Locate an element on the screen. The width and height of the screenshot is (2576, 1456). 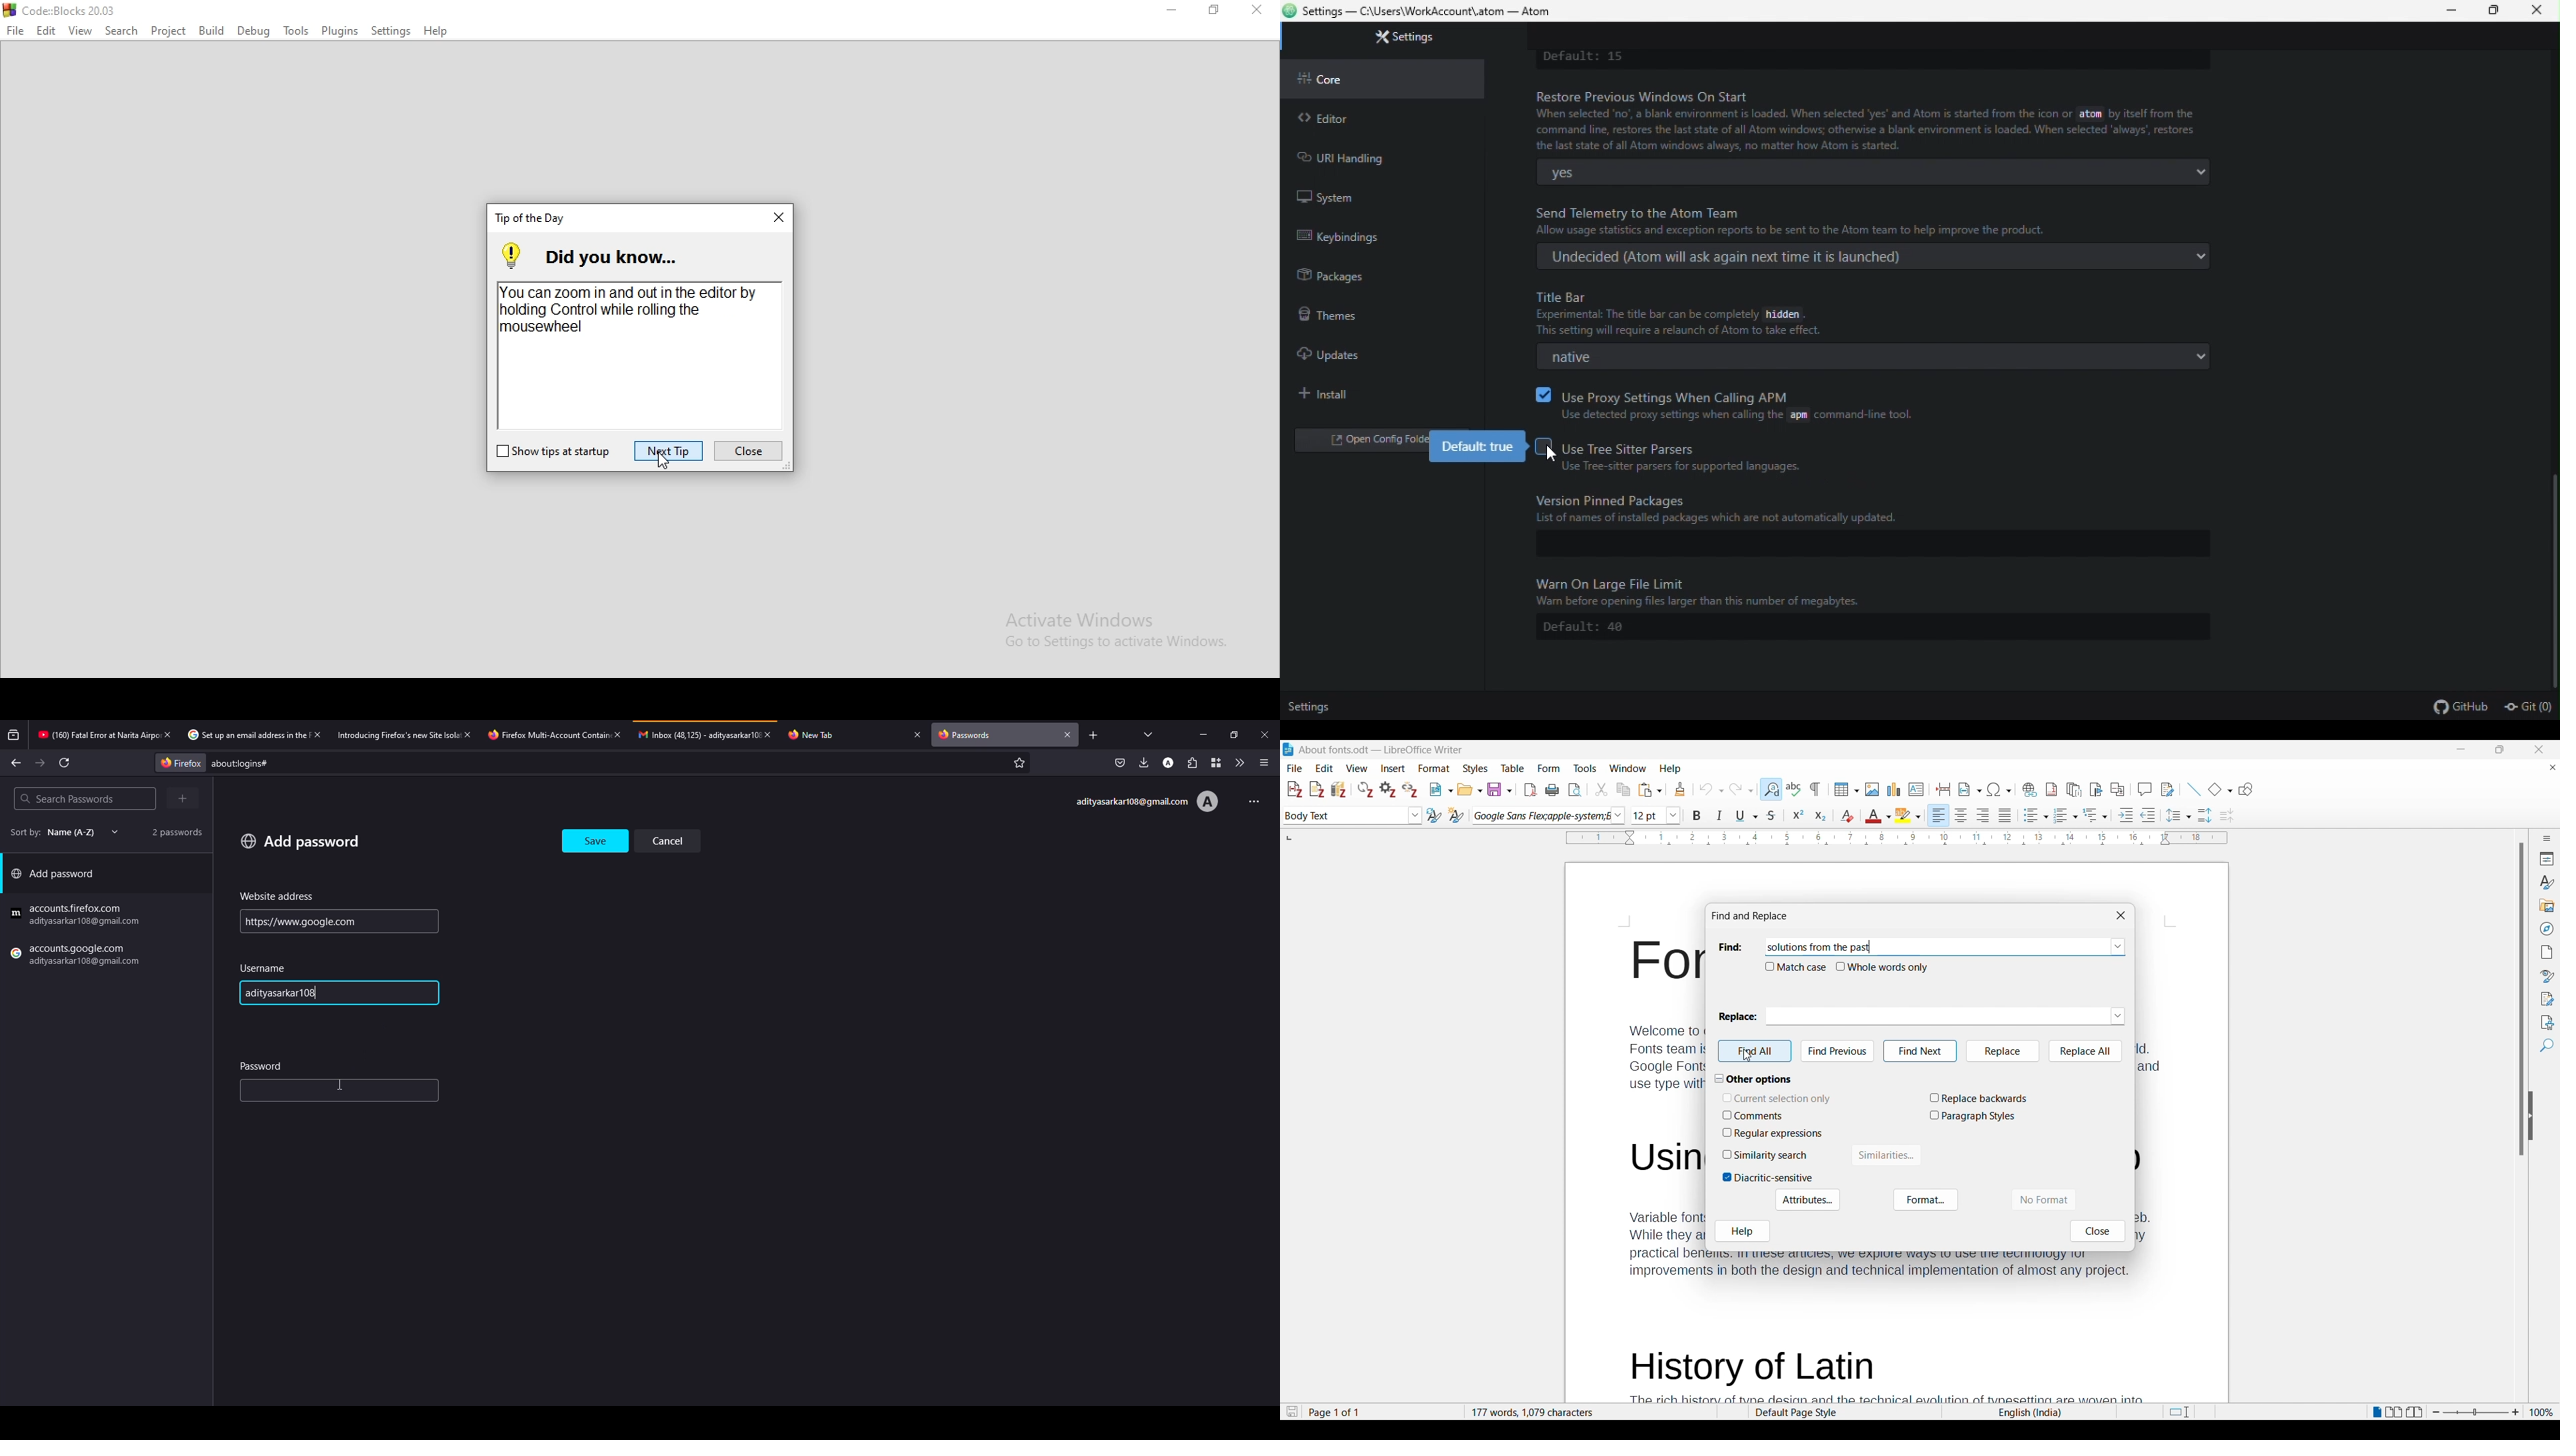
Toggle for Similarity search is located at coordinates (1767, 1155).